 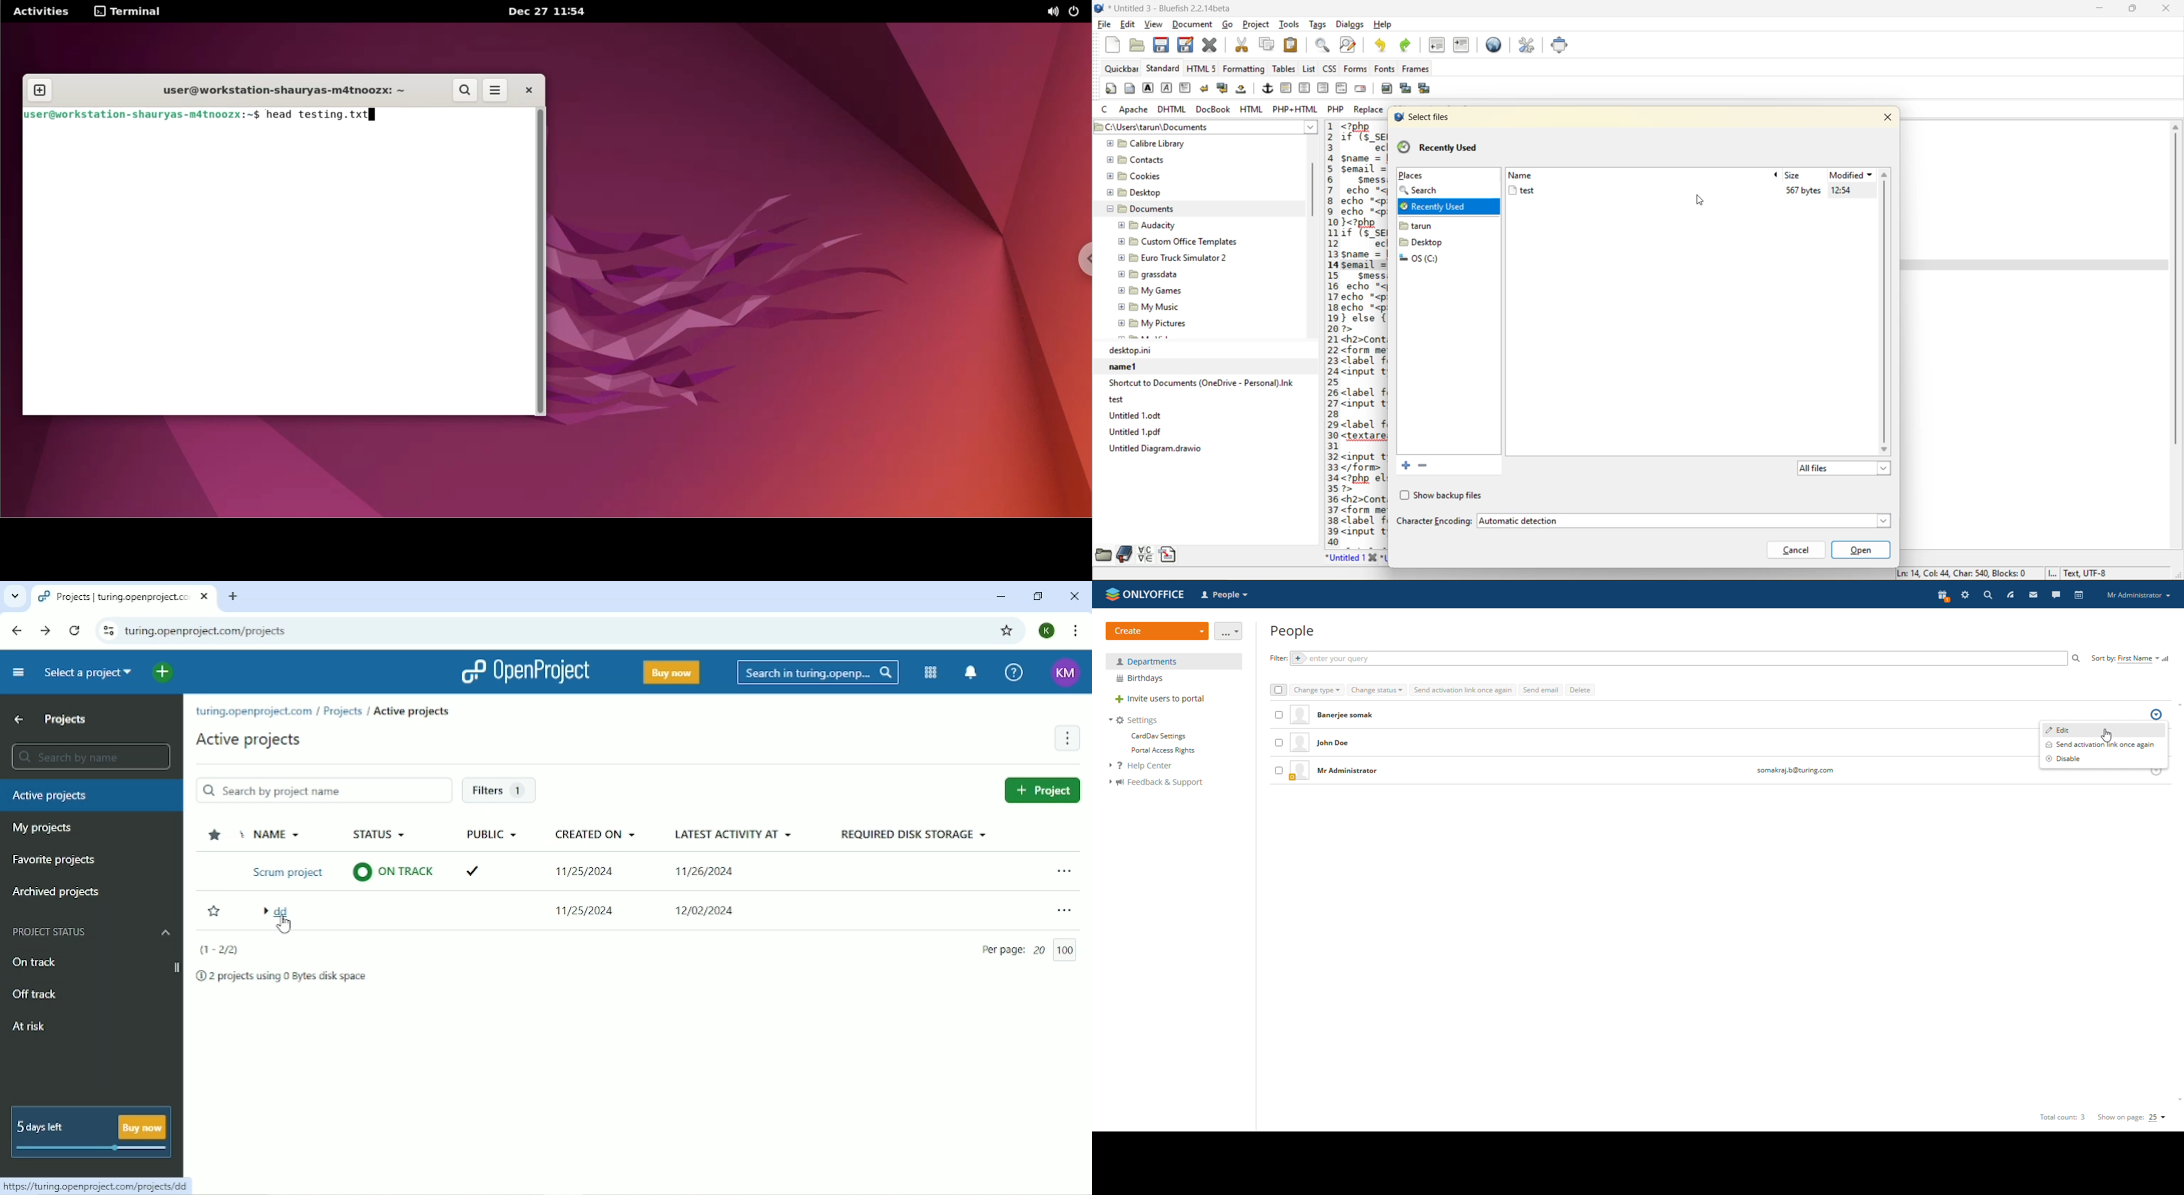 What do you see at coordinates (525, 671) in the screenshot?
I see `OpenProject` at bounding box center [525, 671].